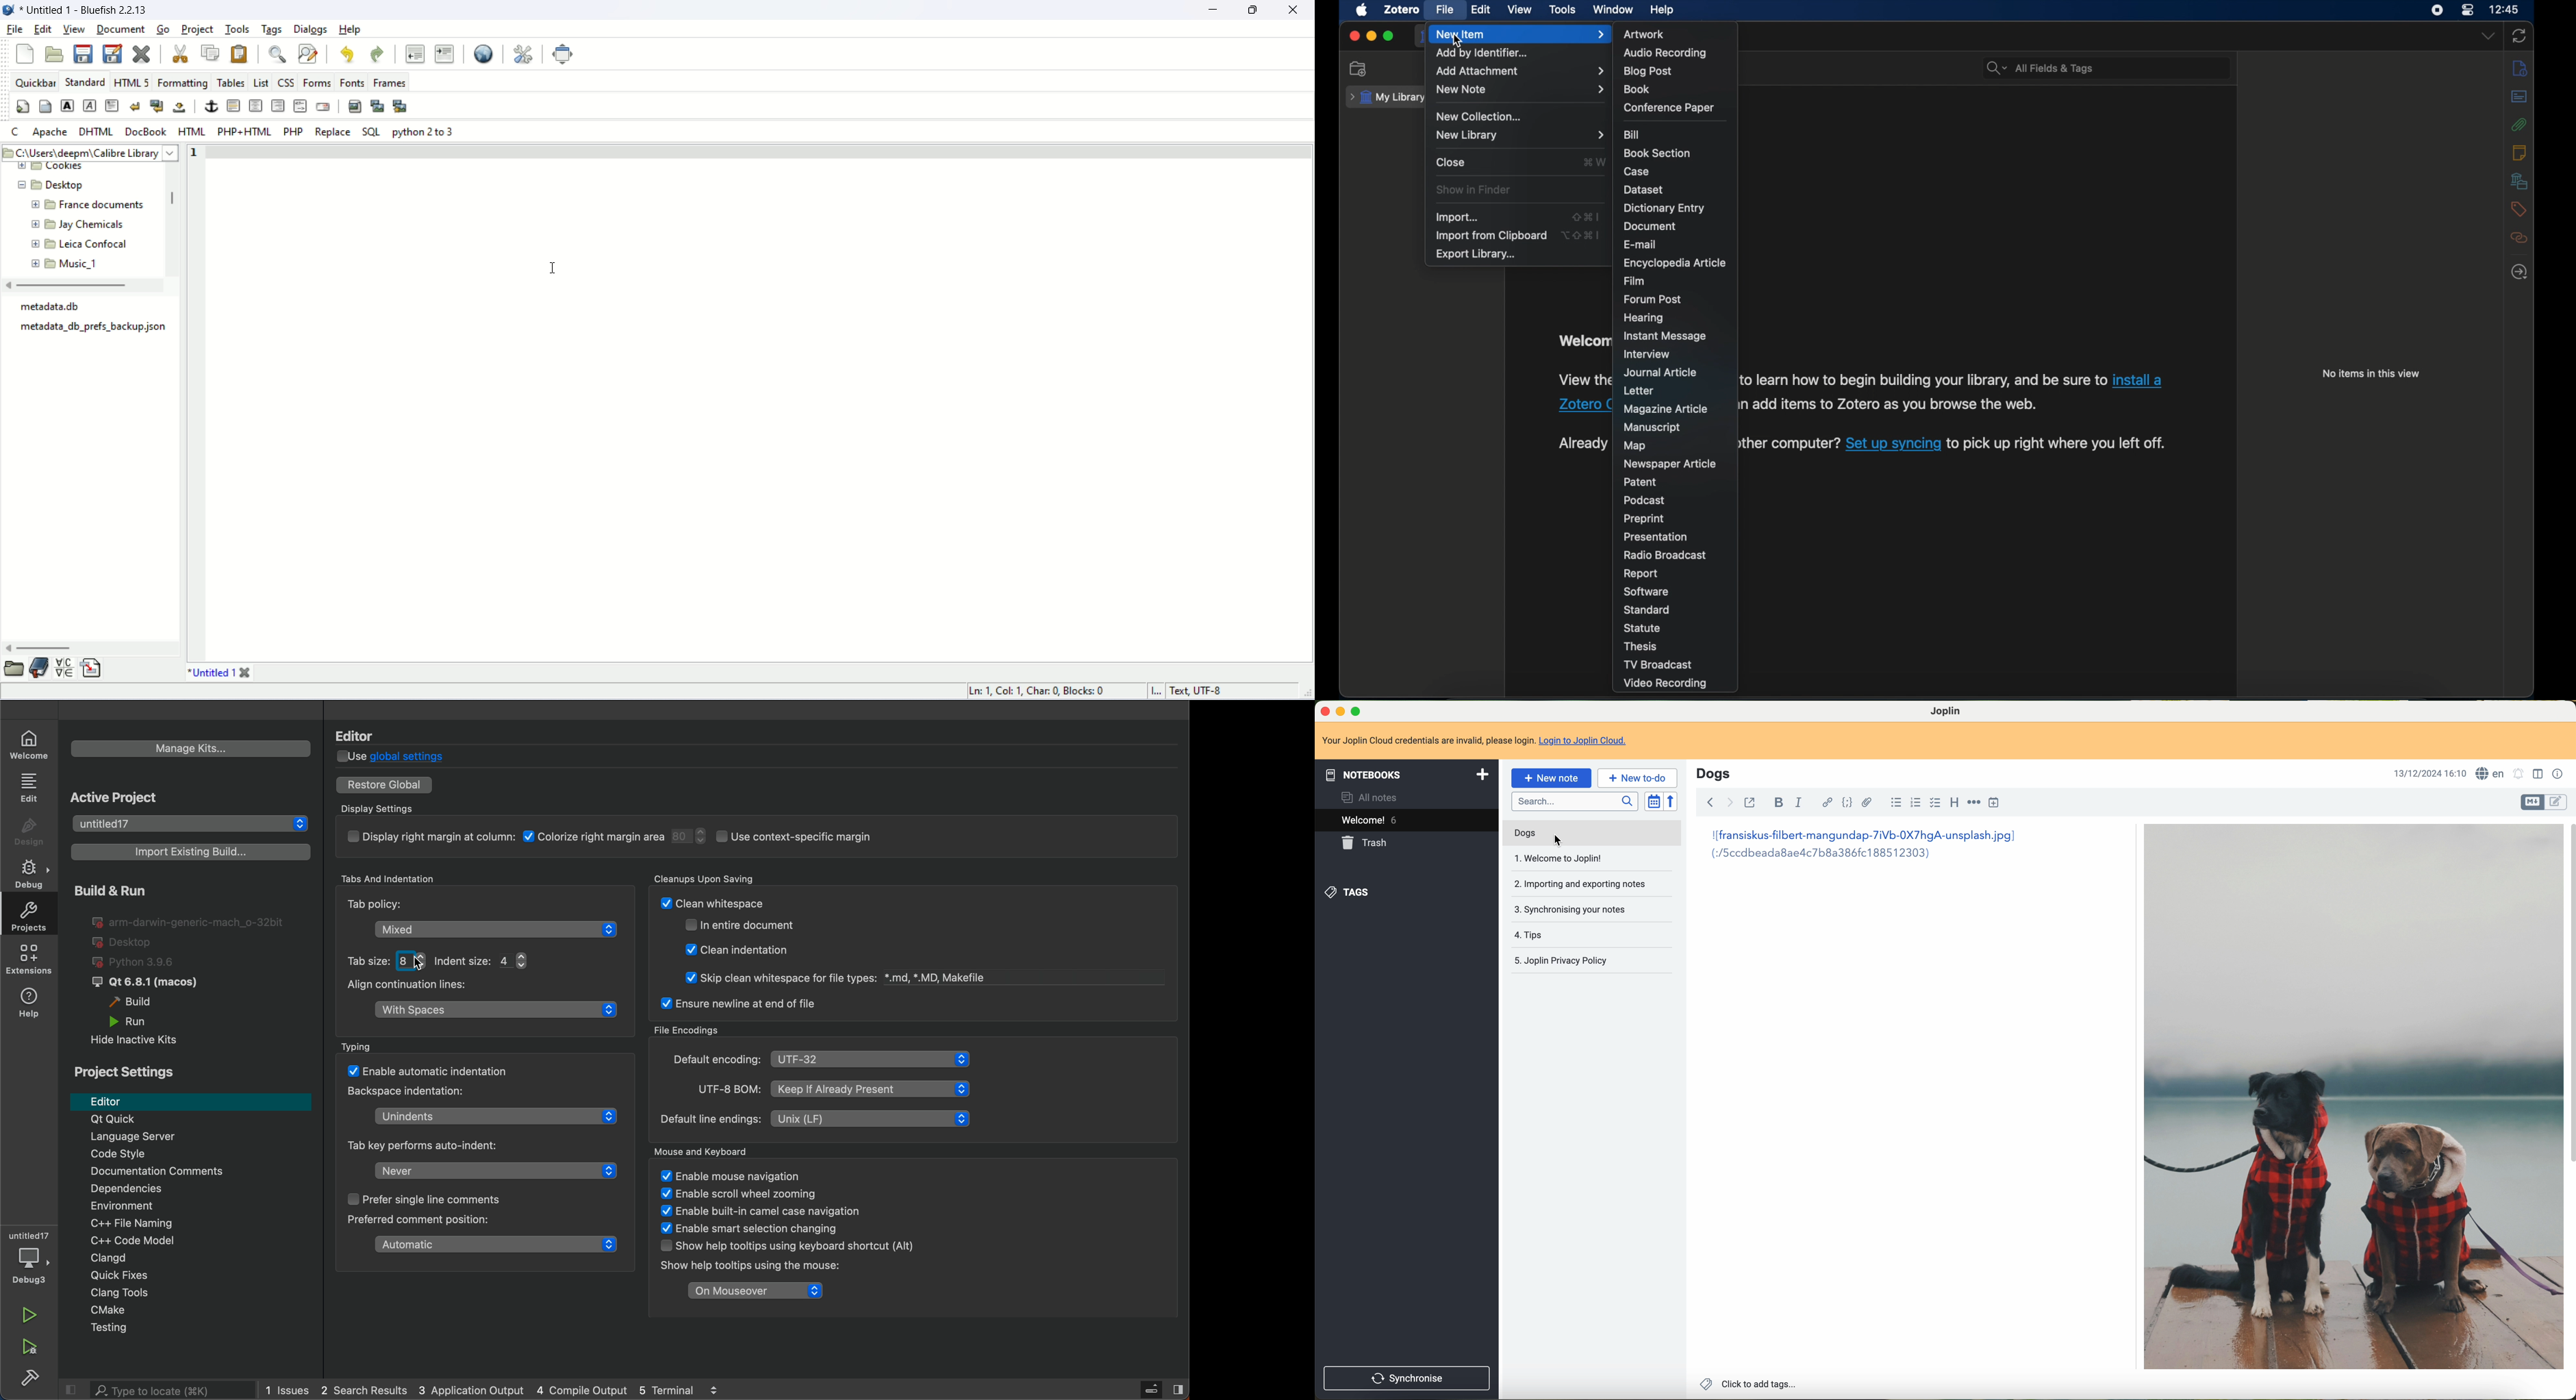  I want to click on frames, so click(390, 82).